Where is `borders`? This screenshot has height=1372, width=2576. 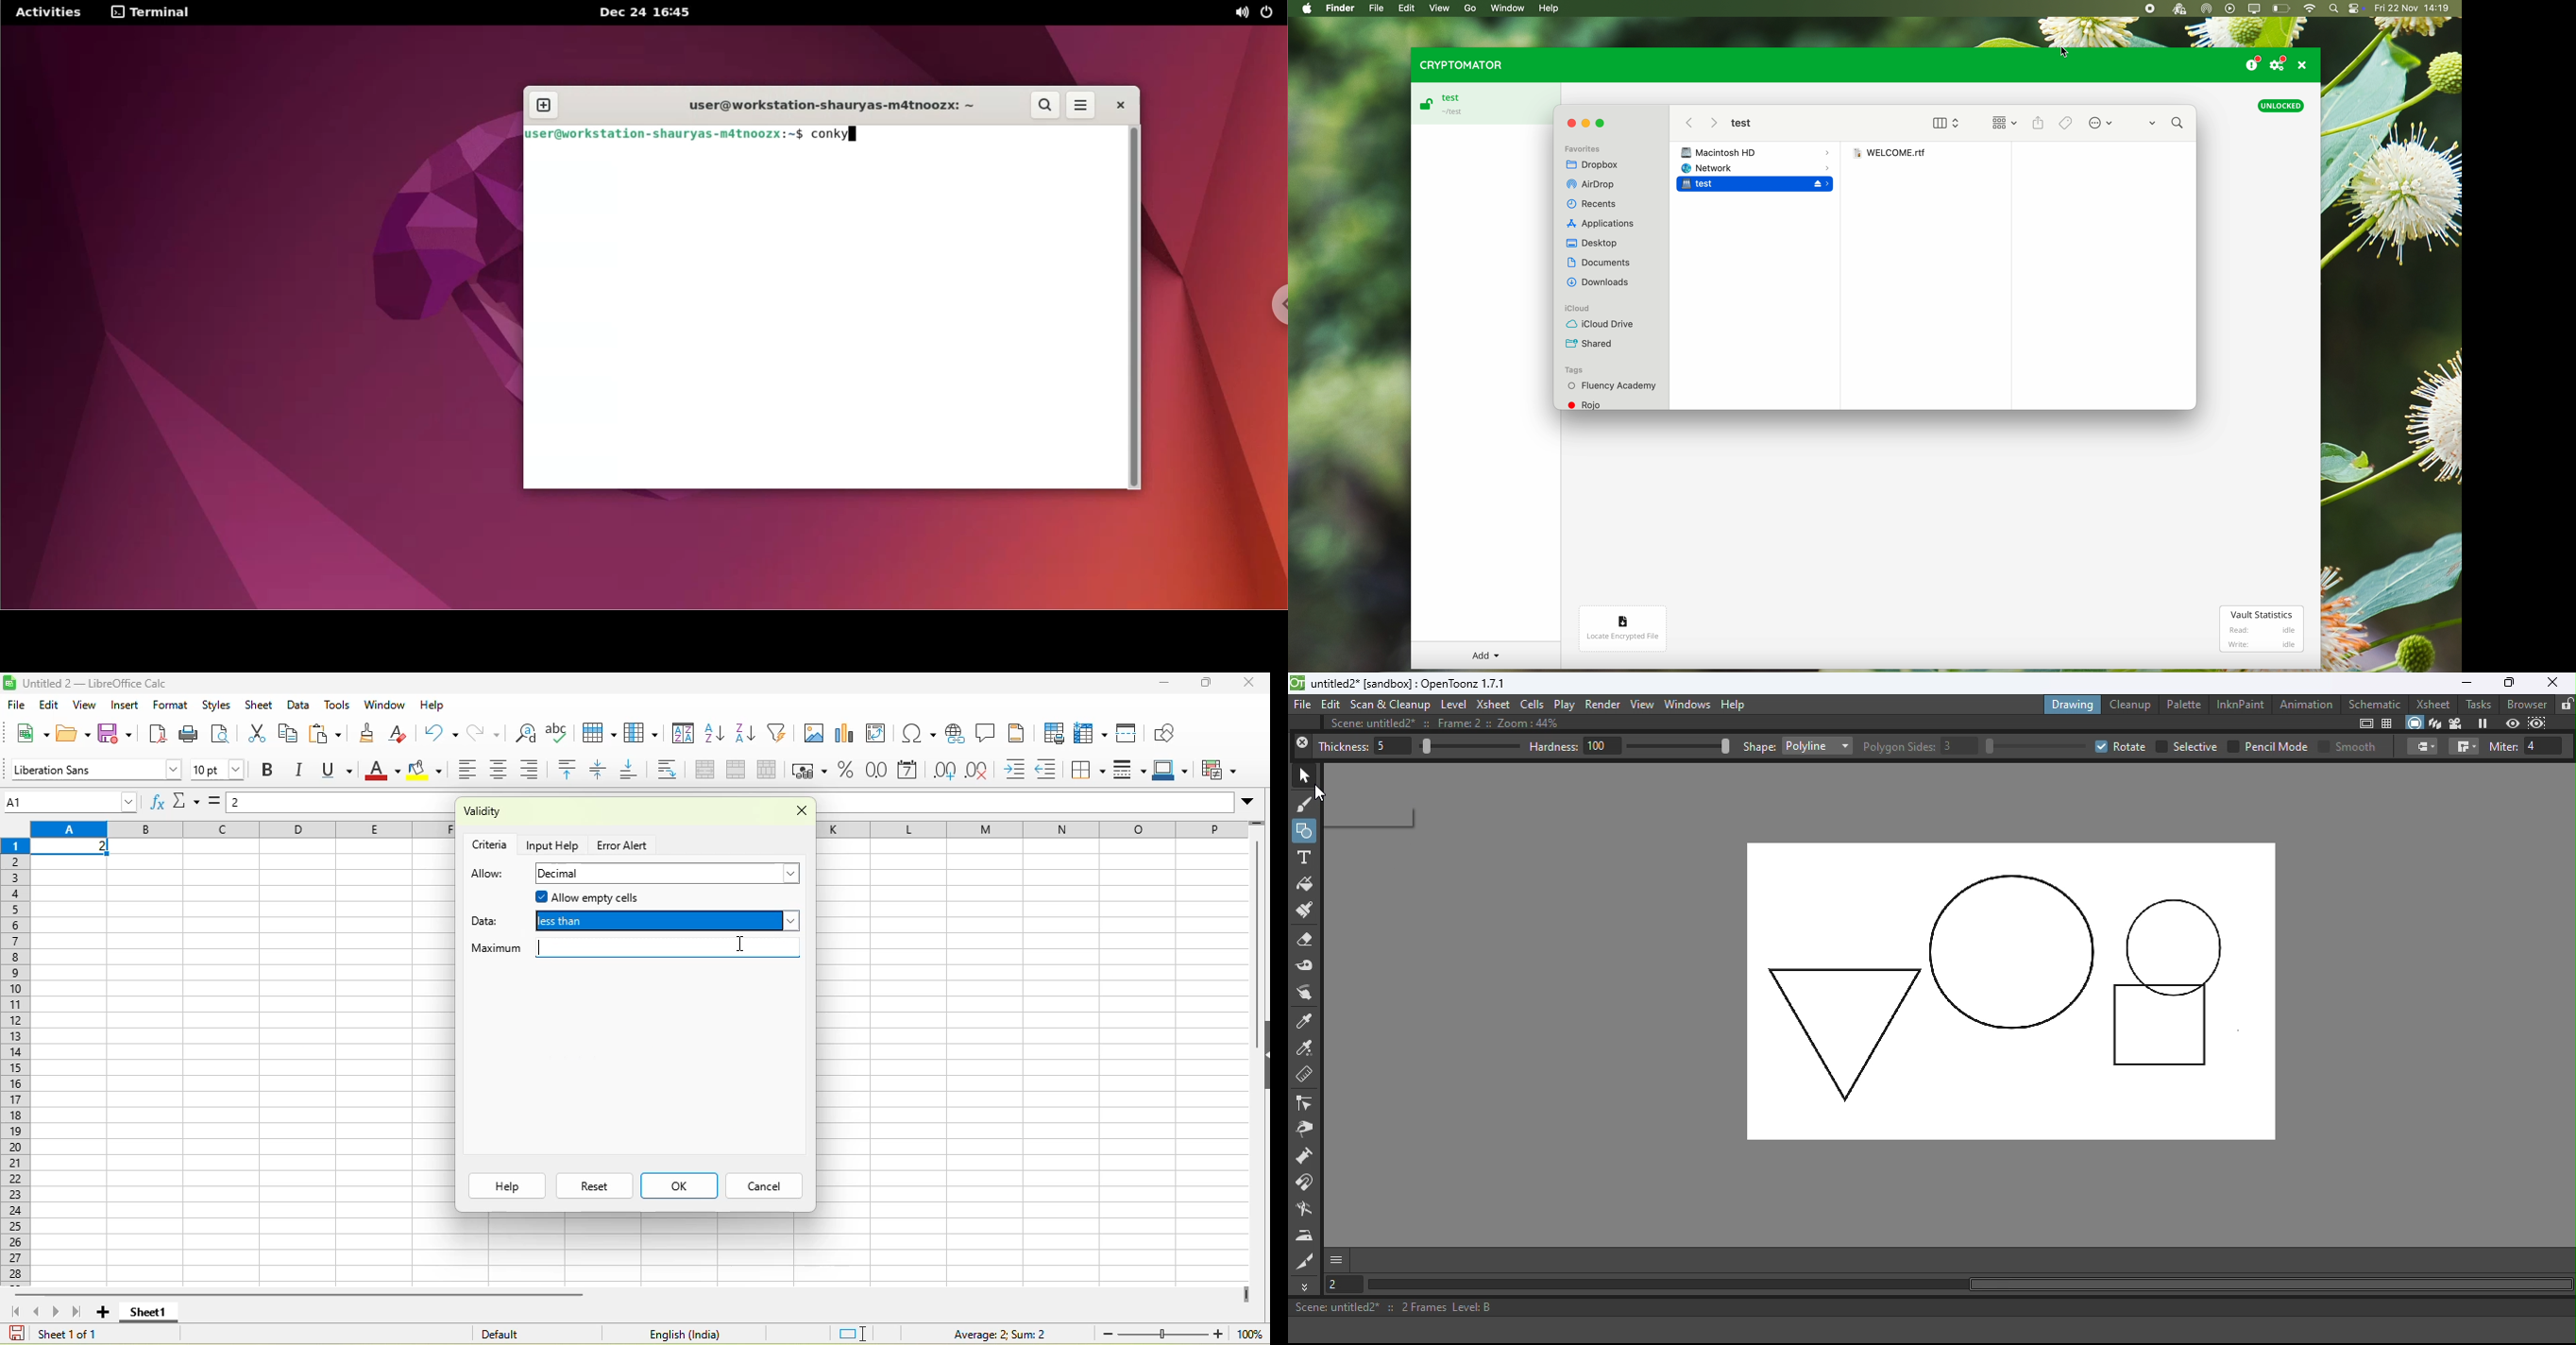
borders is located at coordinates (1090, 770).